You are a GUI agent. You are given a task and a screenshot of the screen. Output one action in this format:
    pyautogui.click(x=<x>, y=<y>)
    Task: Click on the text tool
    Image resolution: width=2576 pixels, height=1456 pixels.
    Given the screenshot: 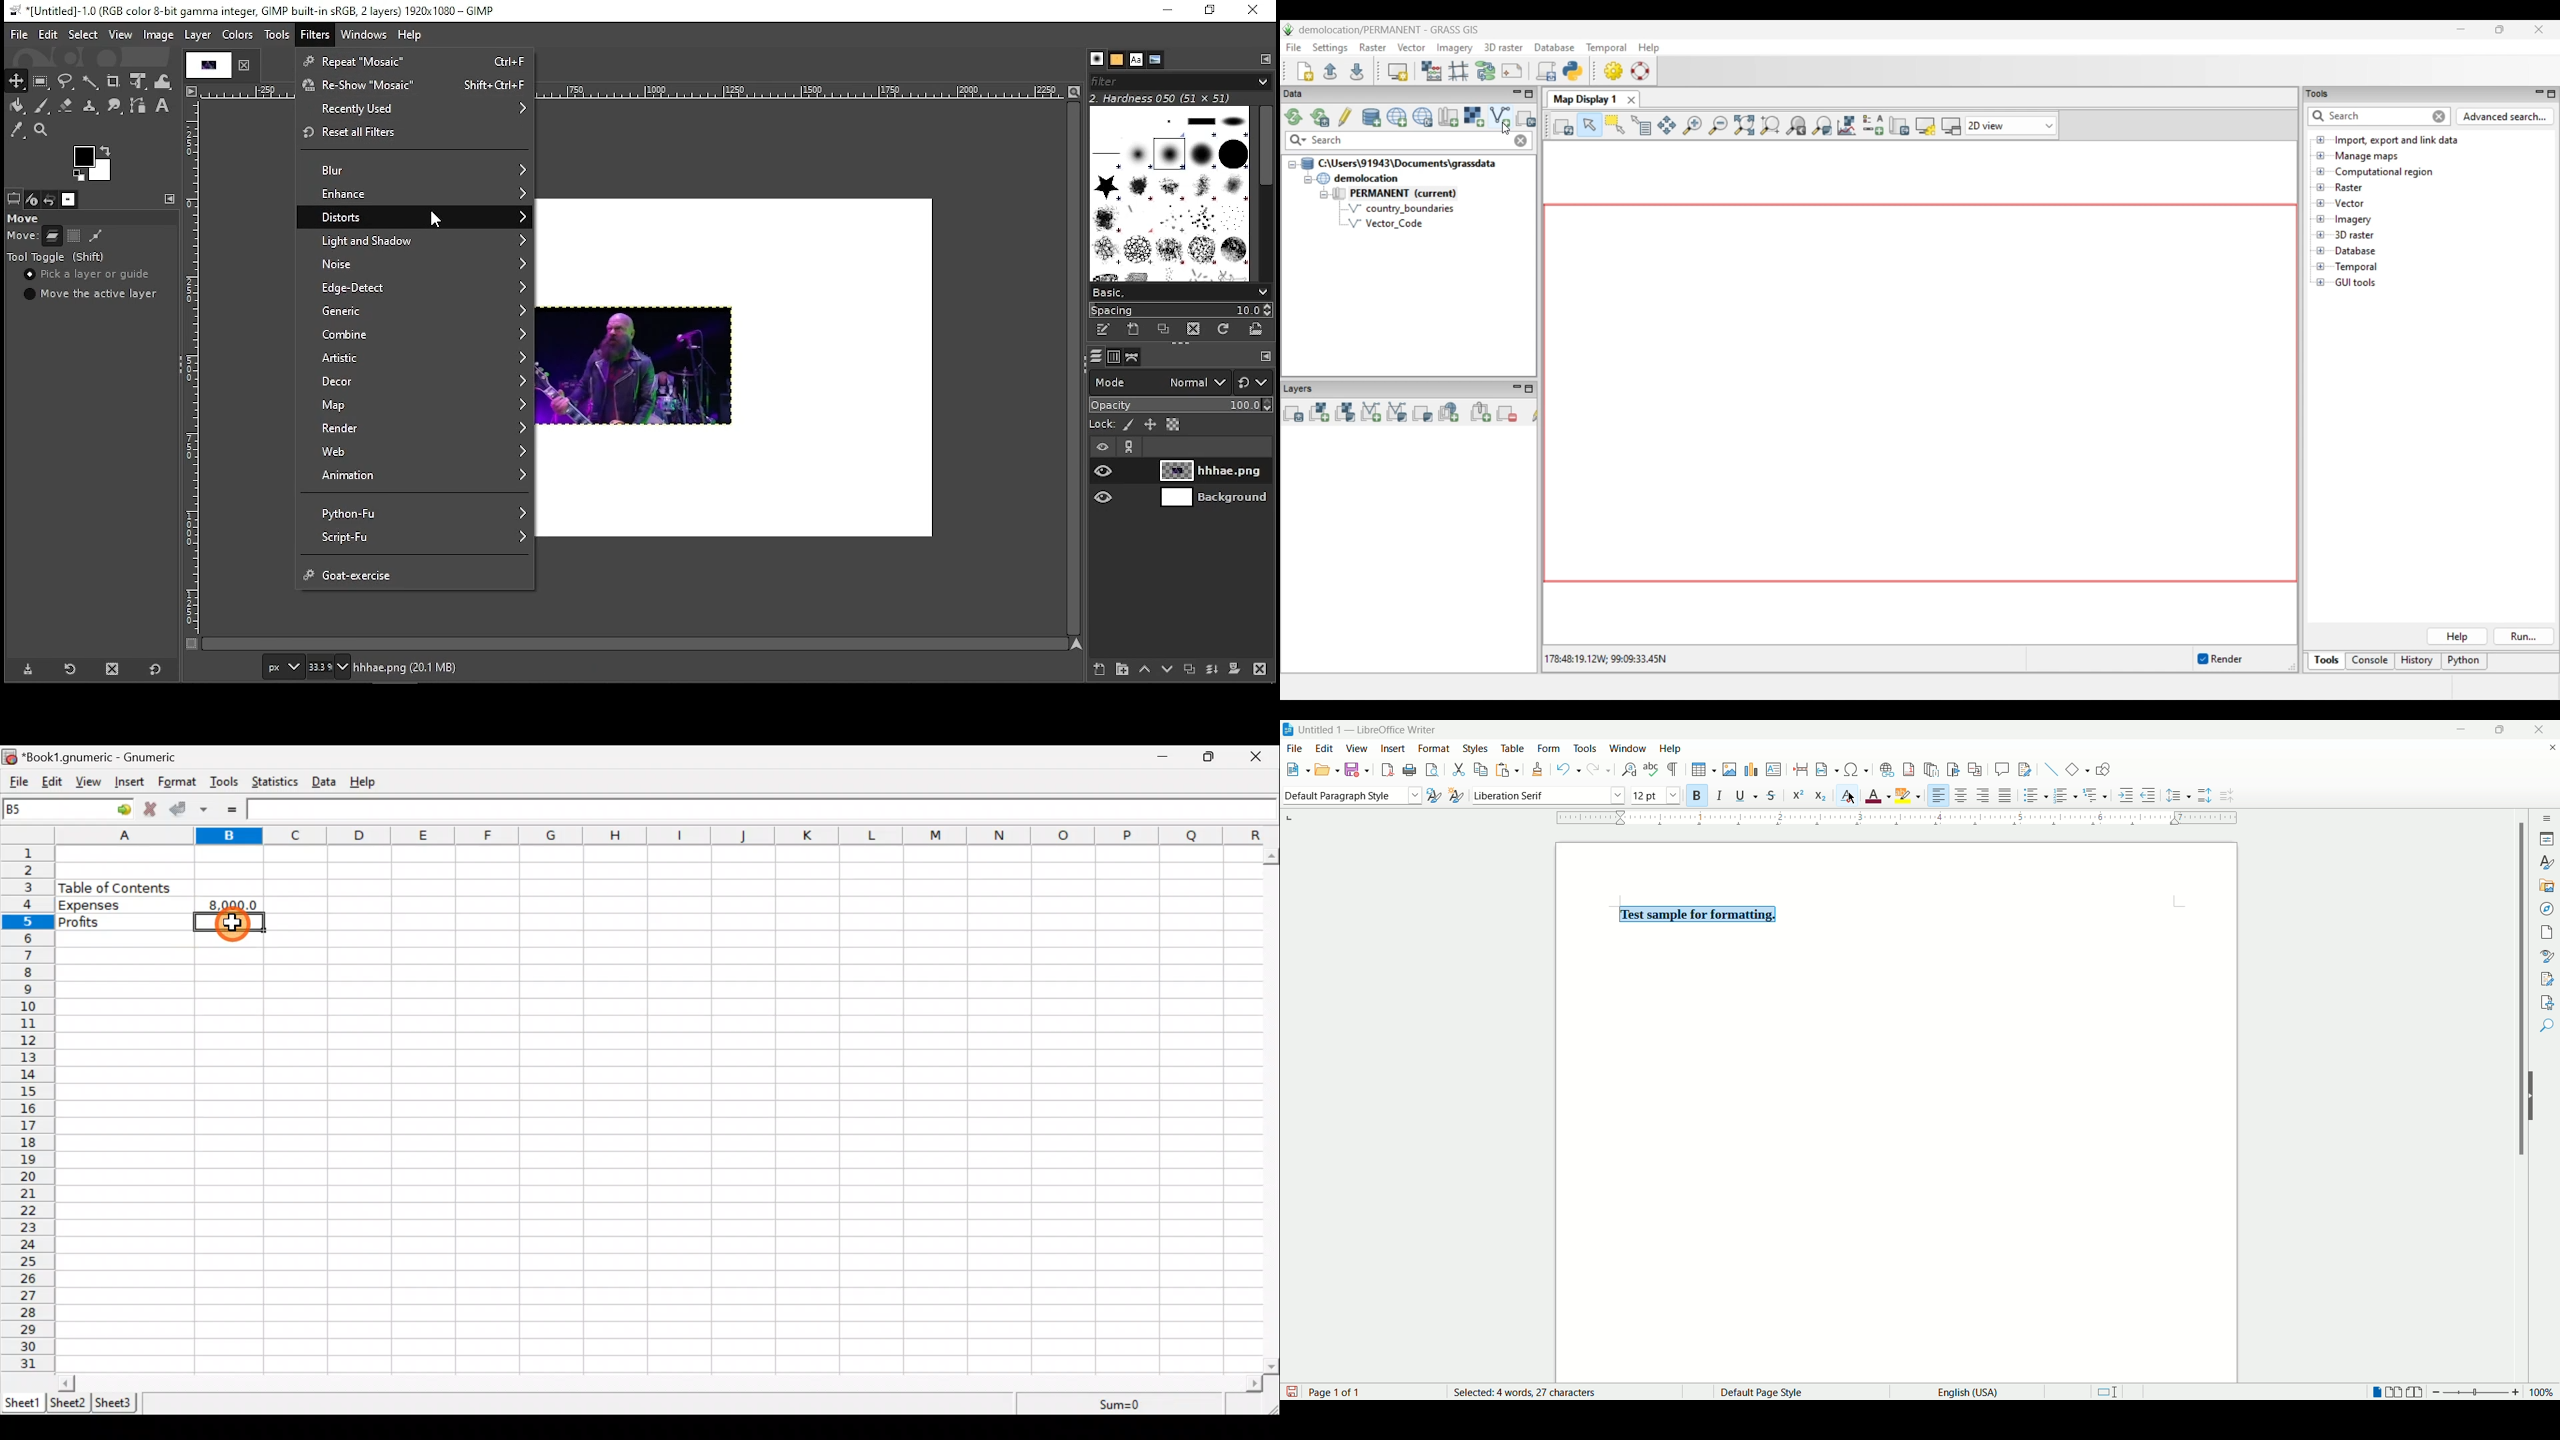 What is the action you would take?
    pyautogui.click(x=164, y=109)
    